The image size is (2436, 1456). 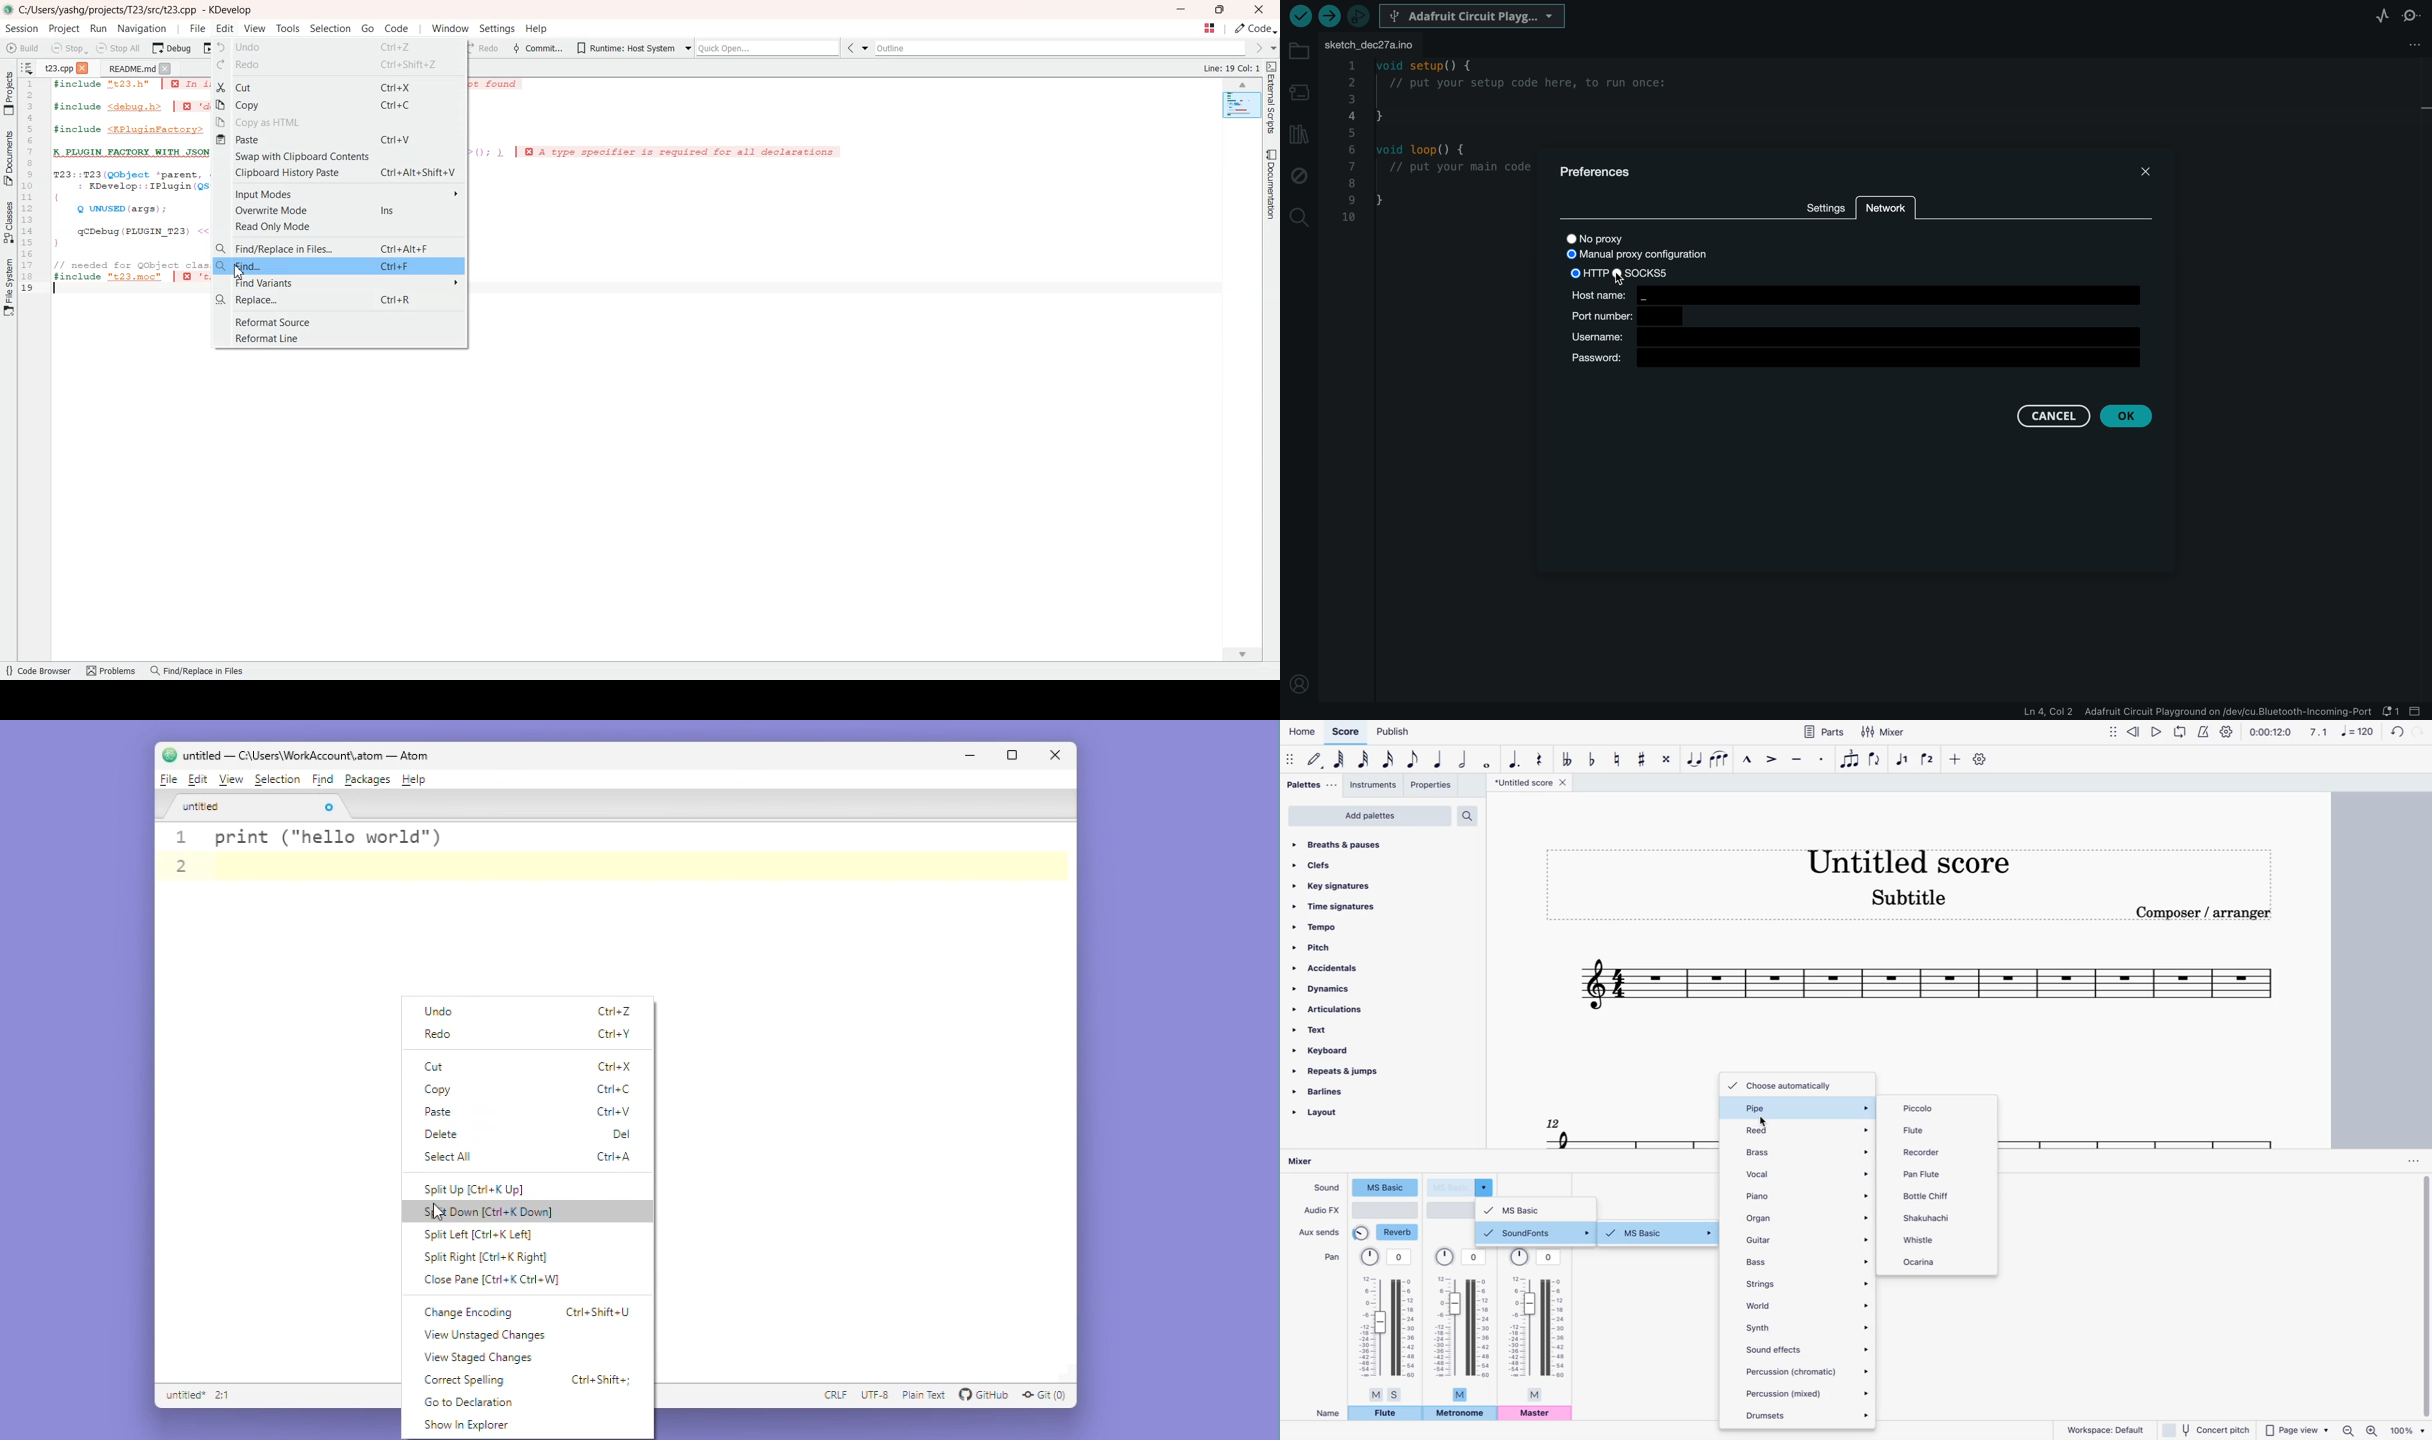 I want to click on flip direction, so click(x=1877, y=762).